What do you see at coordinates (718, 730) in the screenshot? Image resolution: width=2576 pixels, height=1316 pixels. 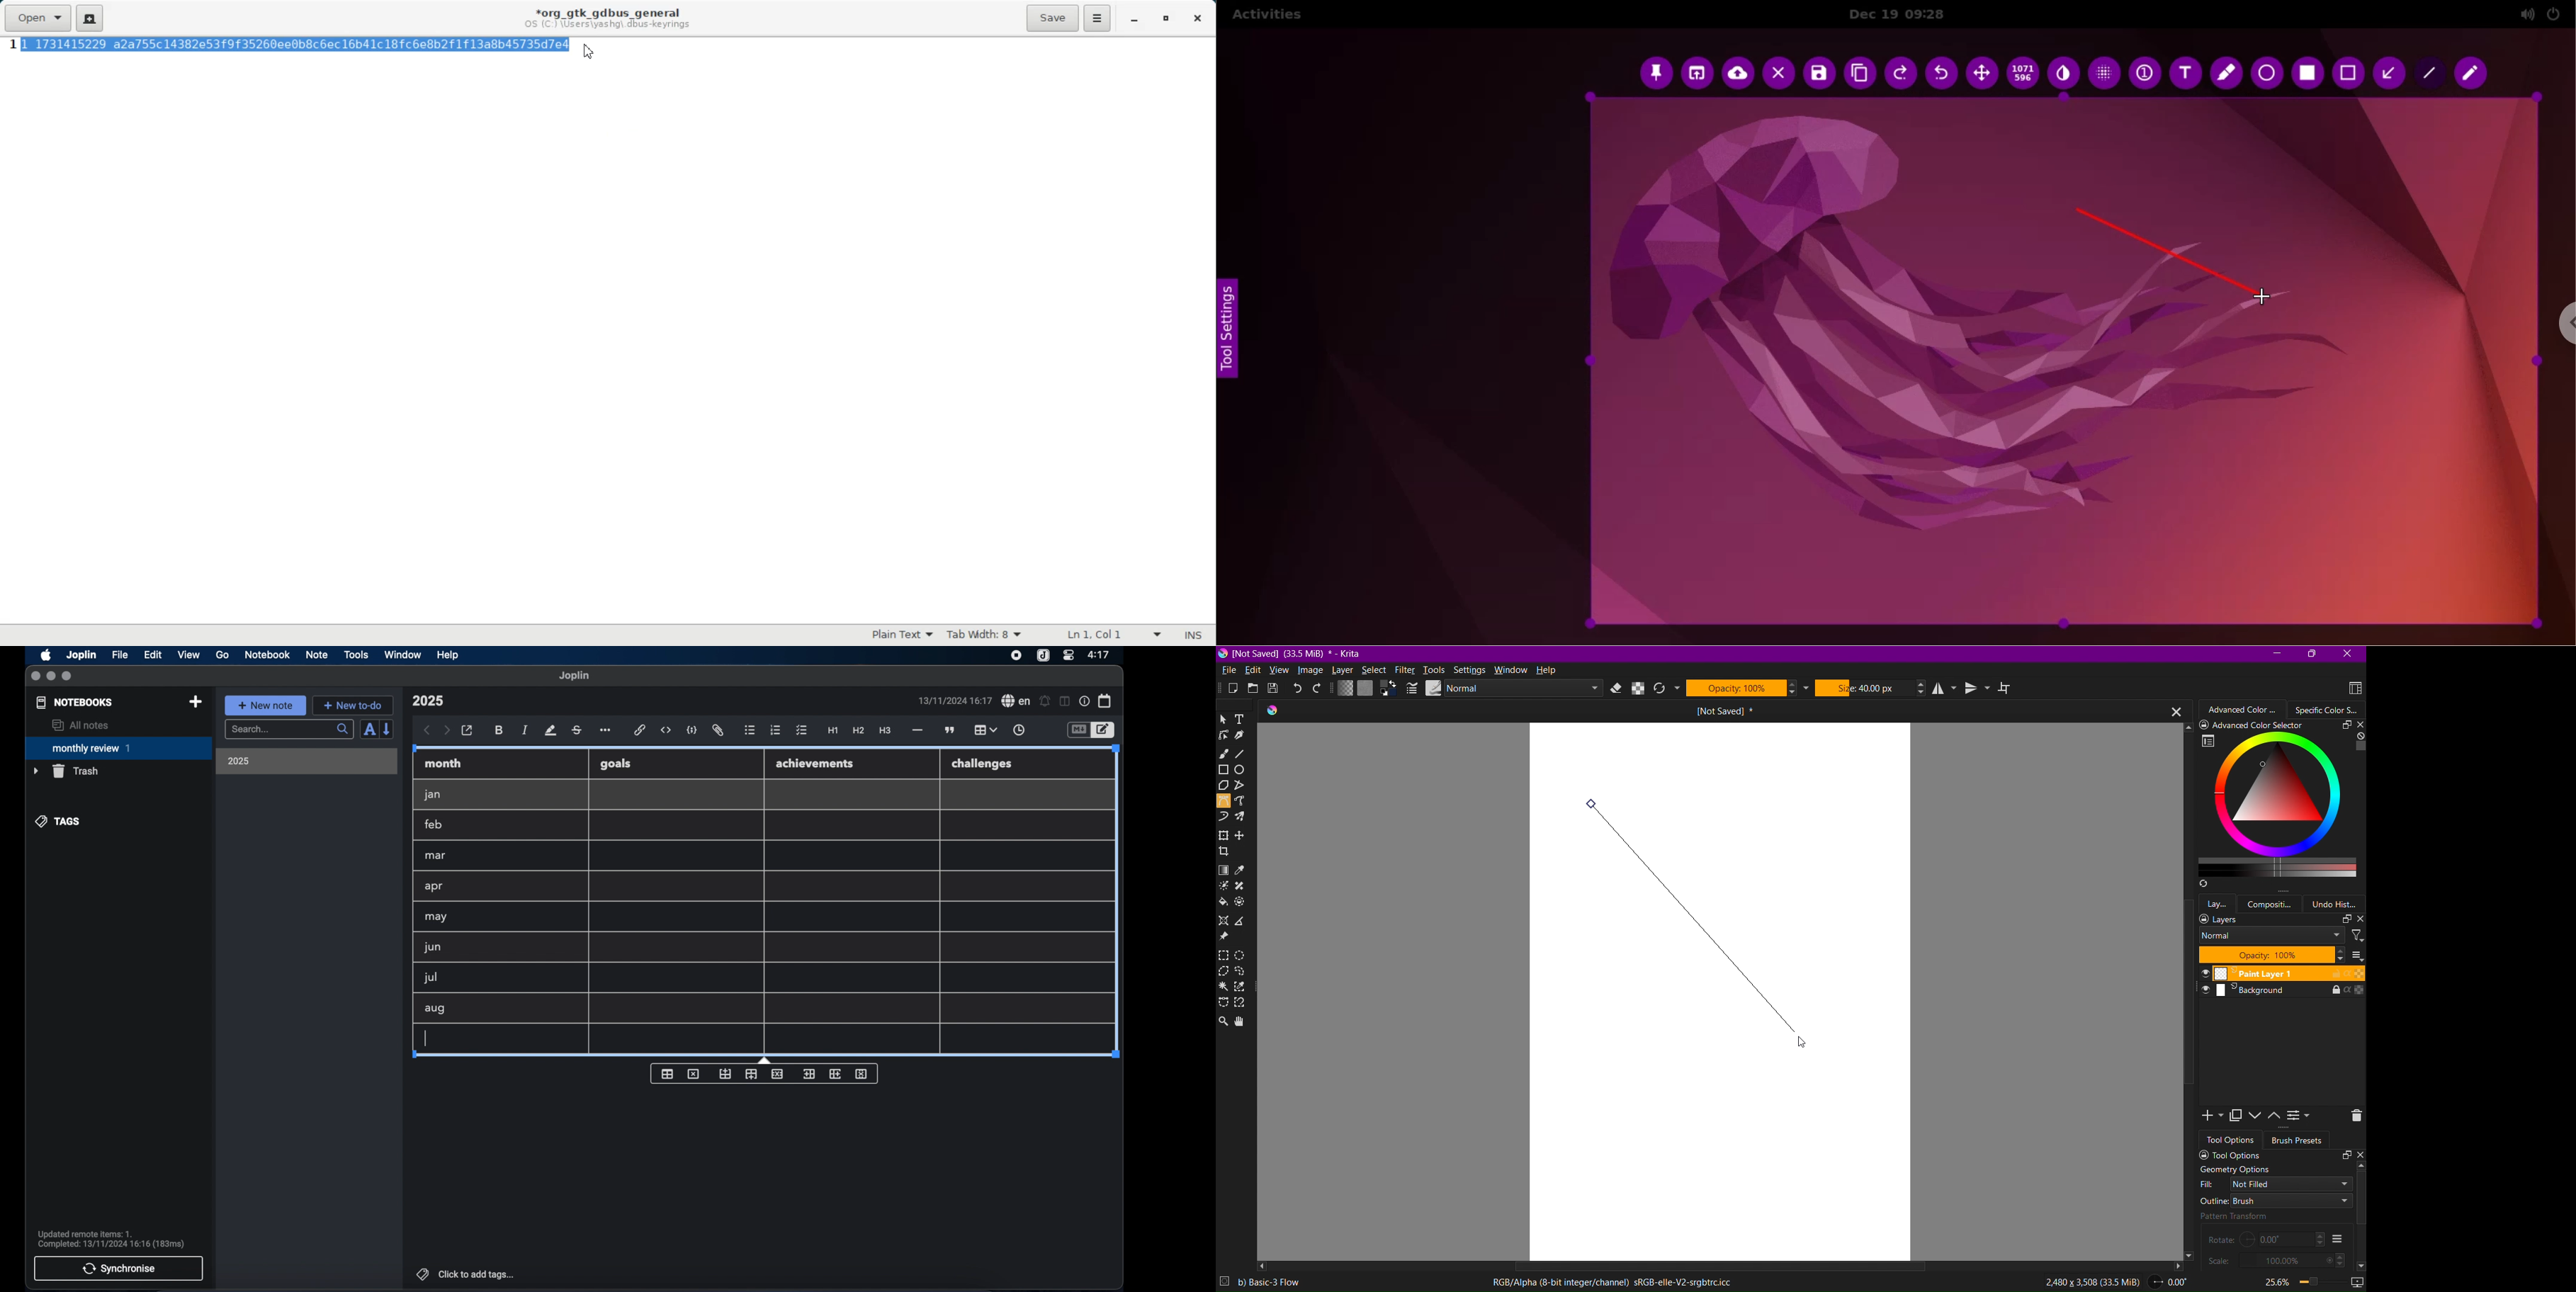 I see `attach file` at bounding box center [718, 730].